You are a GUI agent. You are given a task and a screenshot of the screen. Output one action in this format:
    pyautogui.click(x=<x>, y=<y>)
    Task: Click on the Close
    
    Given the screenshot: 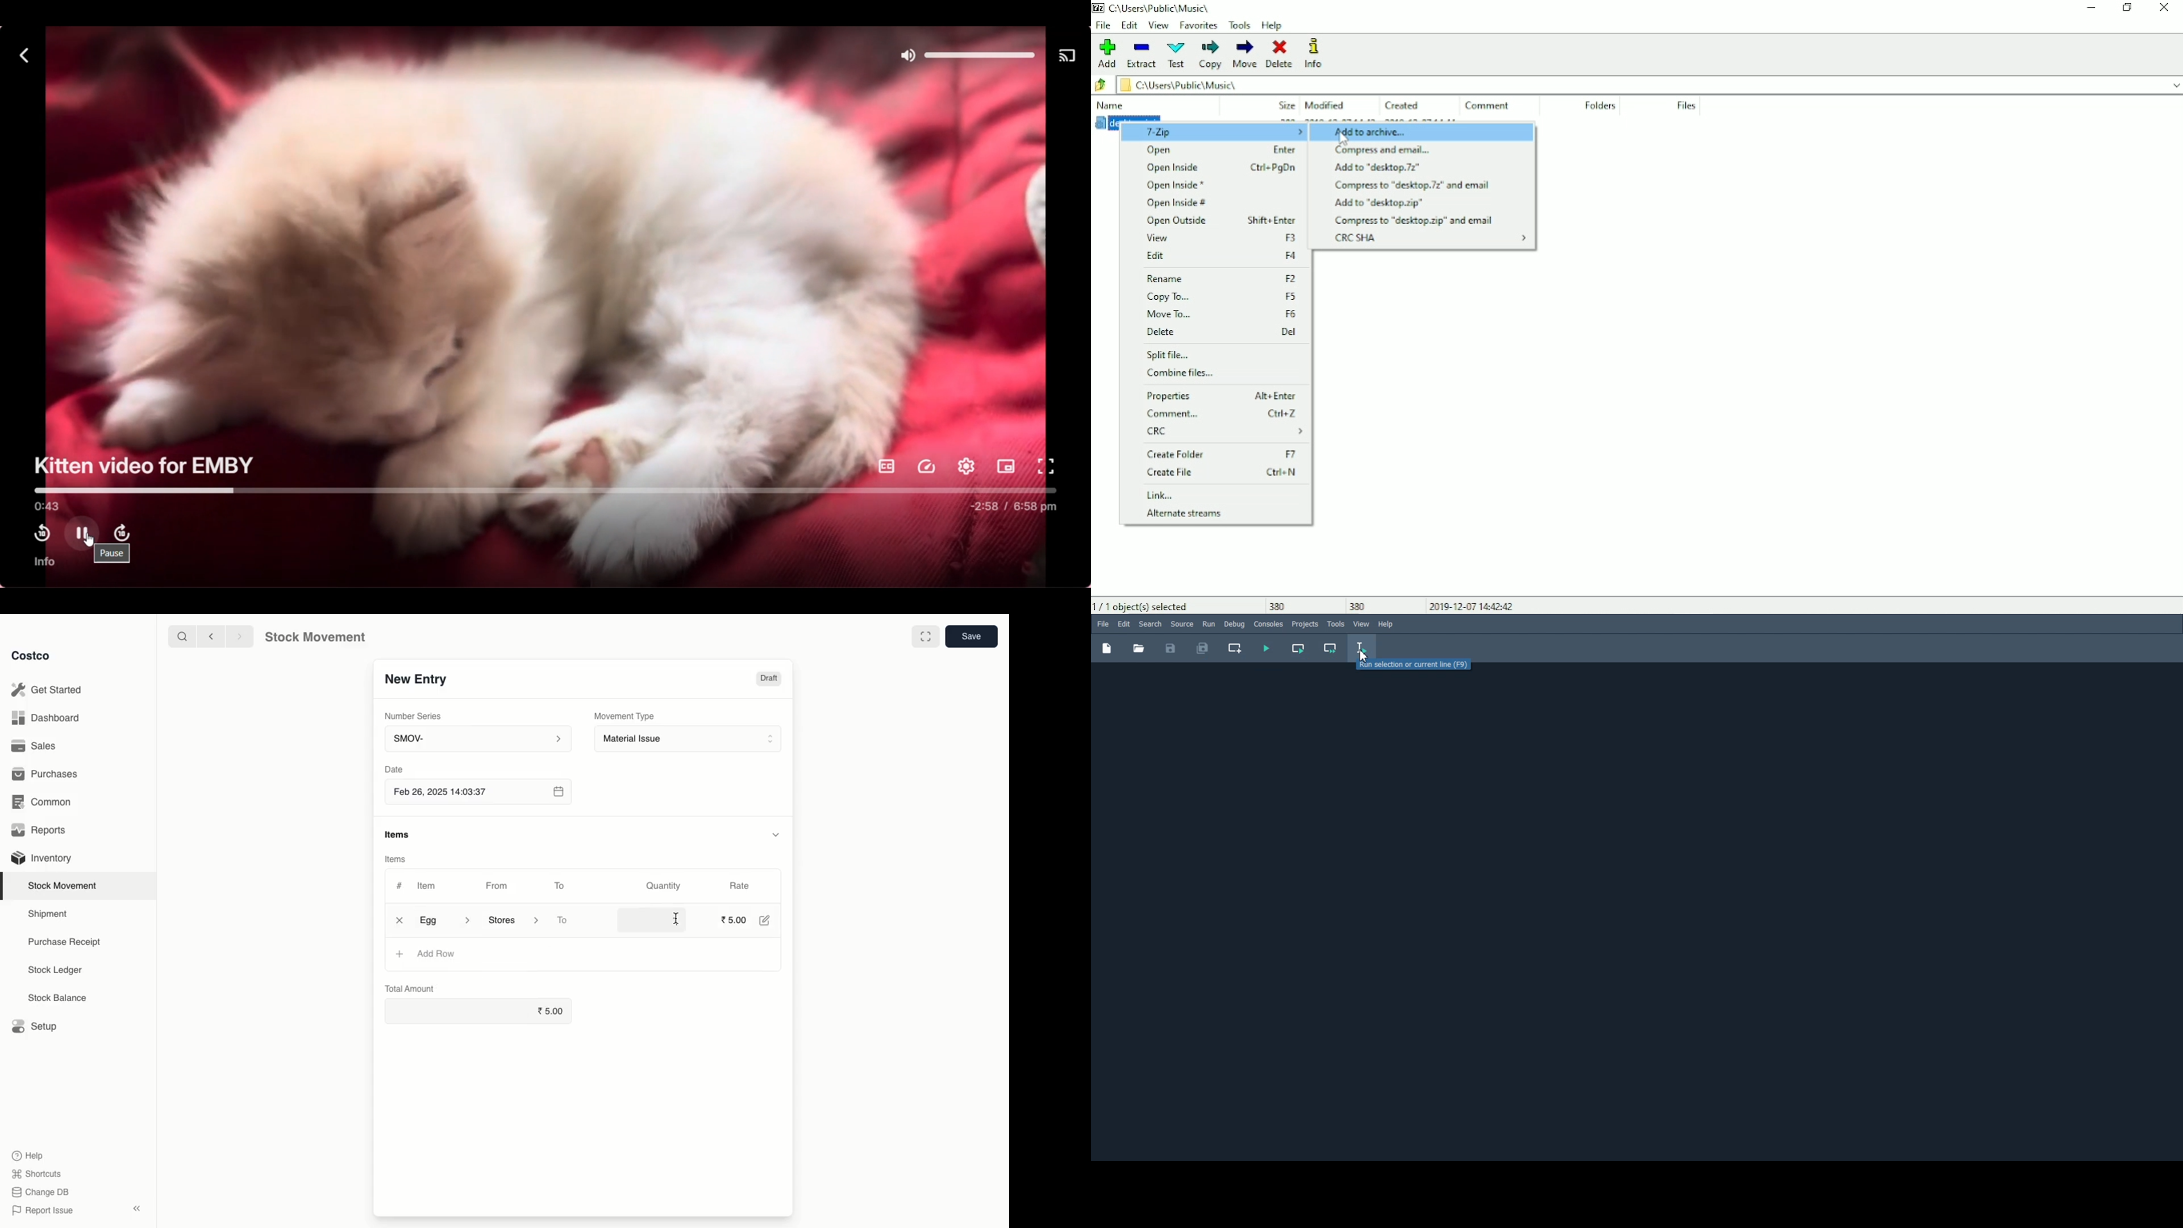 What is the action you would take?
    pyautogui.click(x=398, y=921)
    